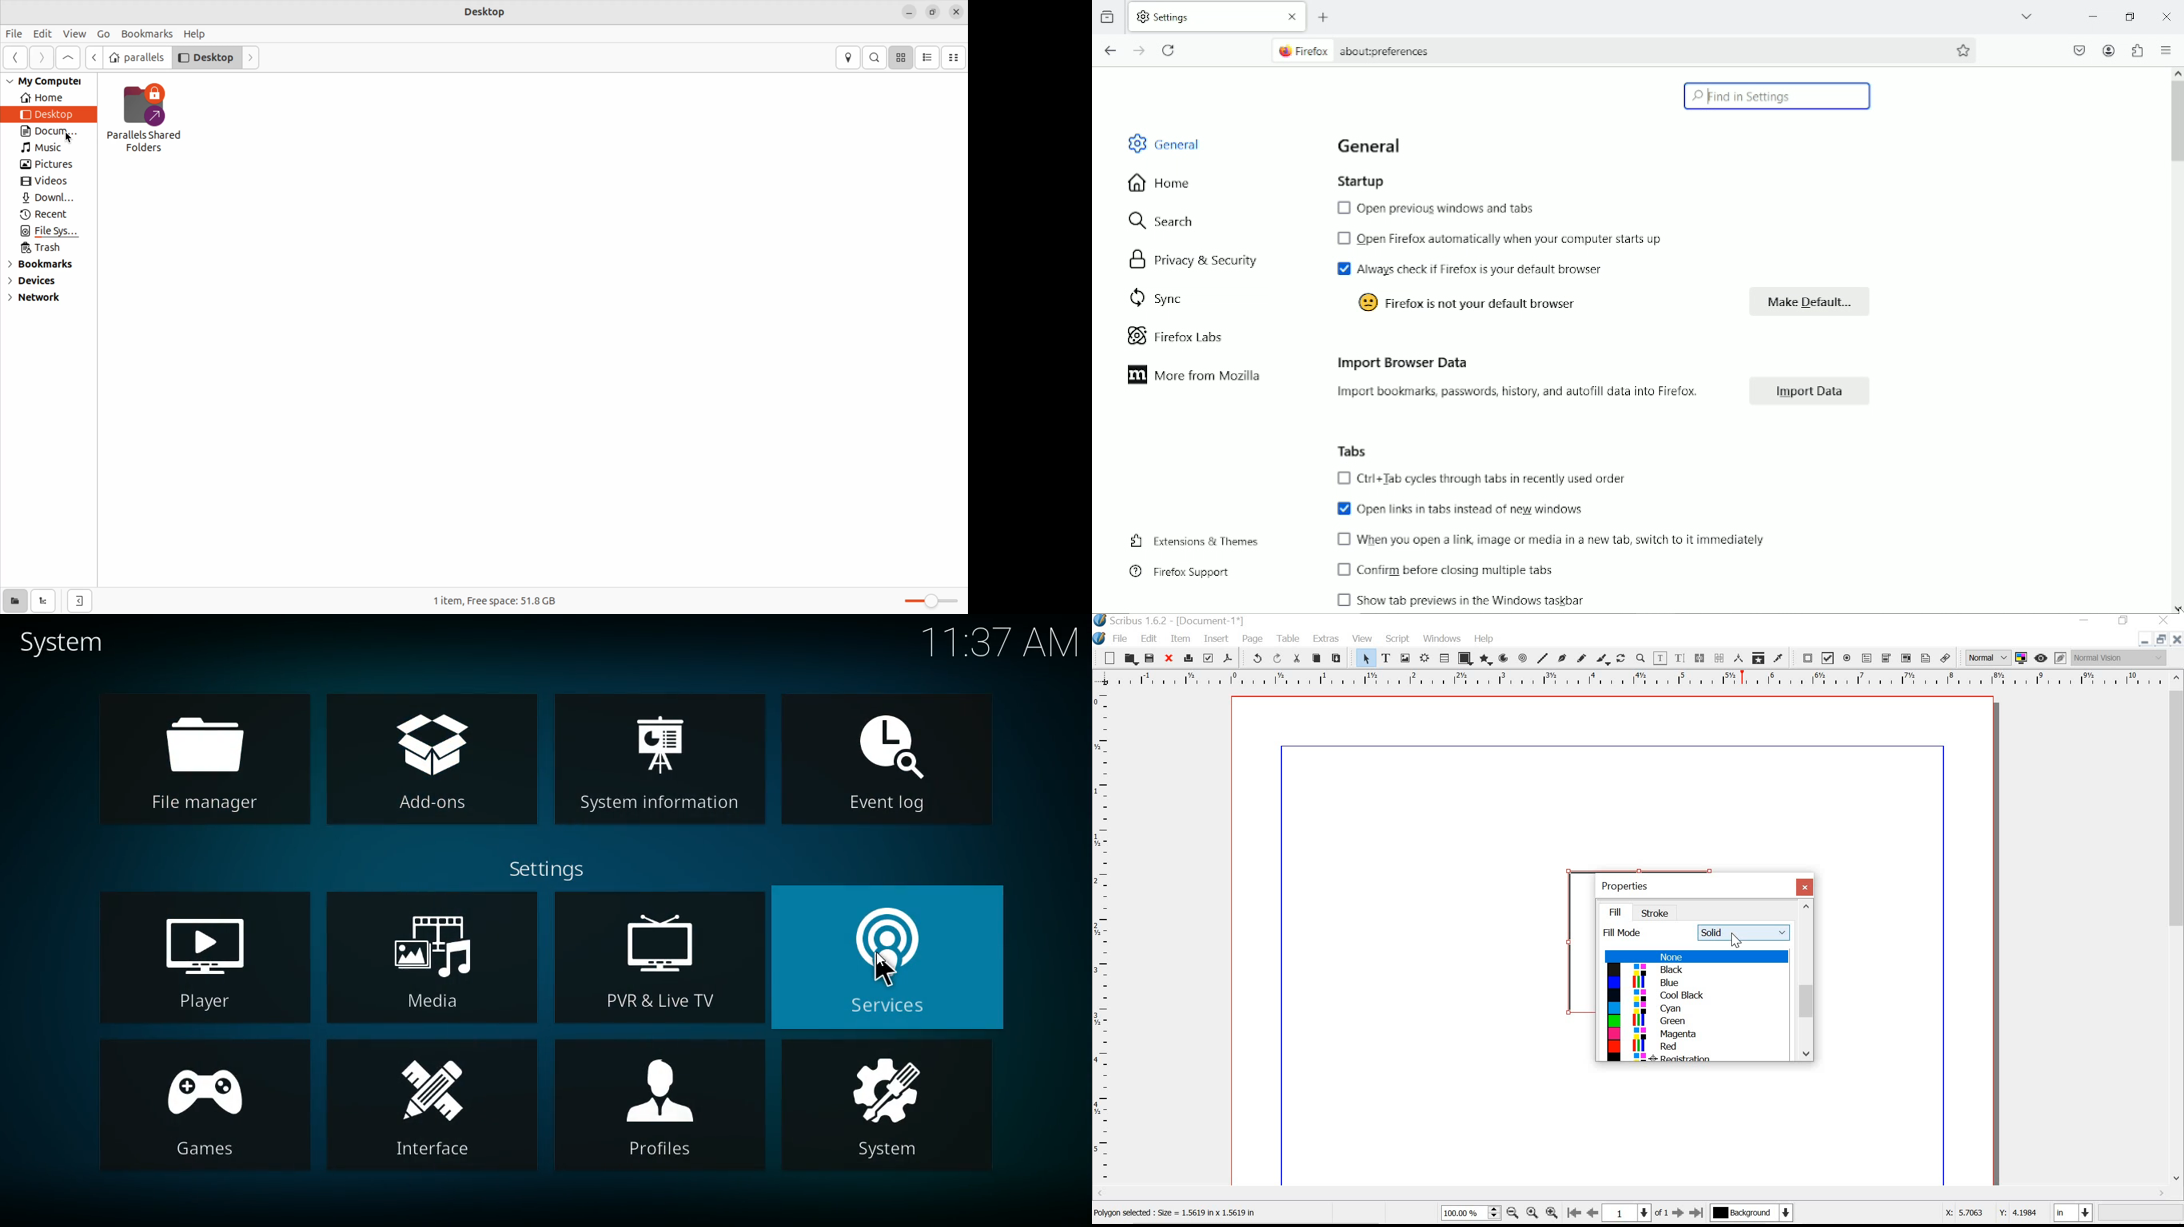 The height and width of the screenshot is (1232, 2184). I want to click on cut, so click(1298, 658).